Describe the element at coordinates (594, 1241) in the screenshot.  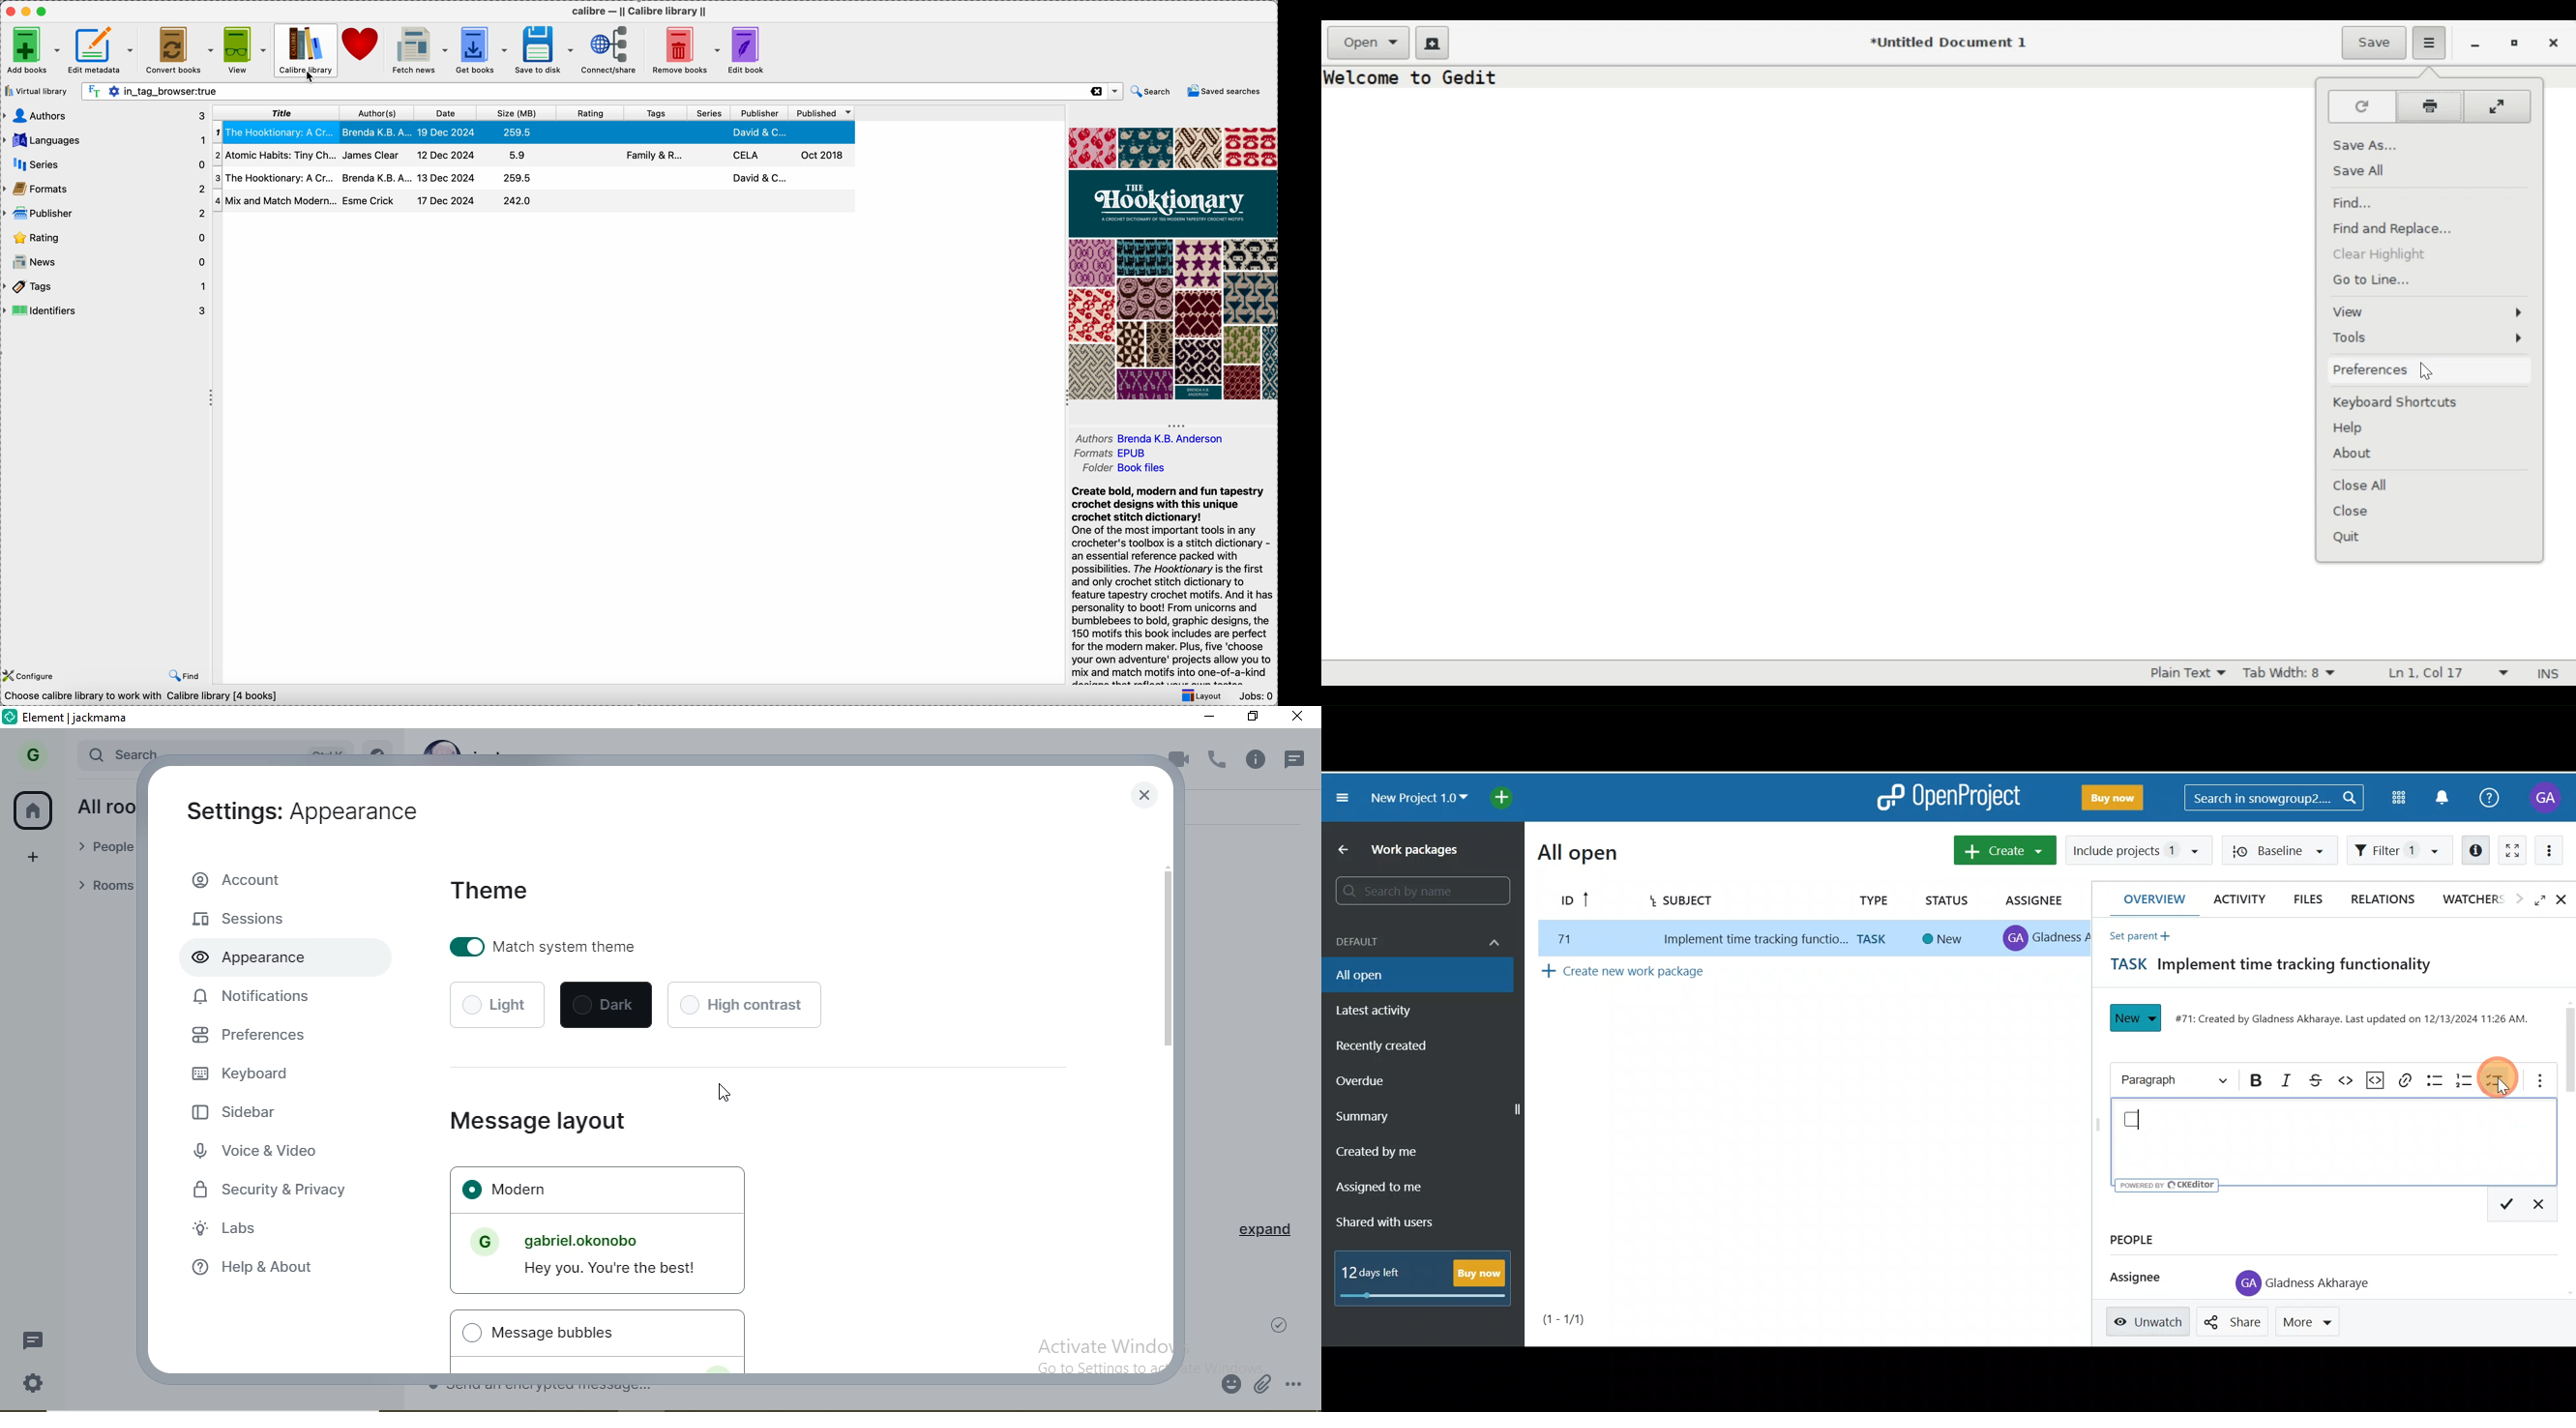
I see `gabriel.okonobo` at that location.